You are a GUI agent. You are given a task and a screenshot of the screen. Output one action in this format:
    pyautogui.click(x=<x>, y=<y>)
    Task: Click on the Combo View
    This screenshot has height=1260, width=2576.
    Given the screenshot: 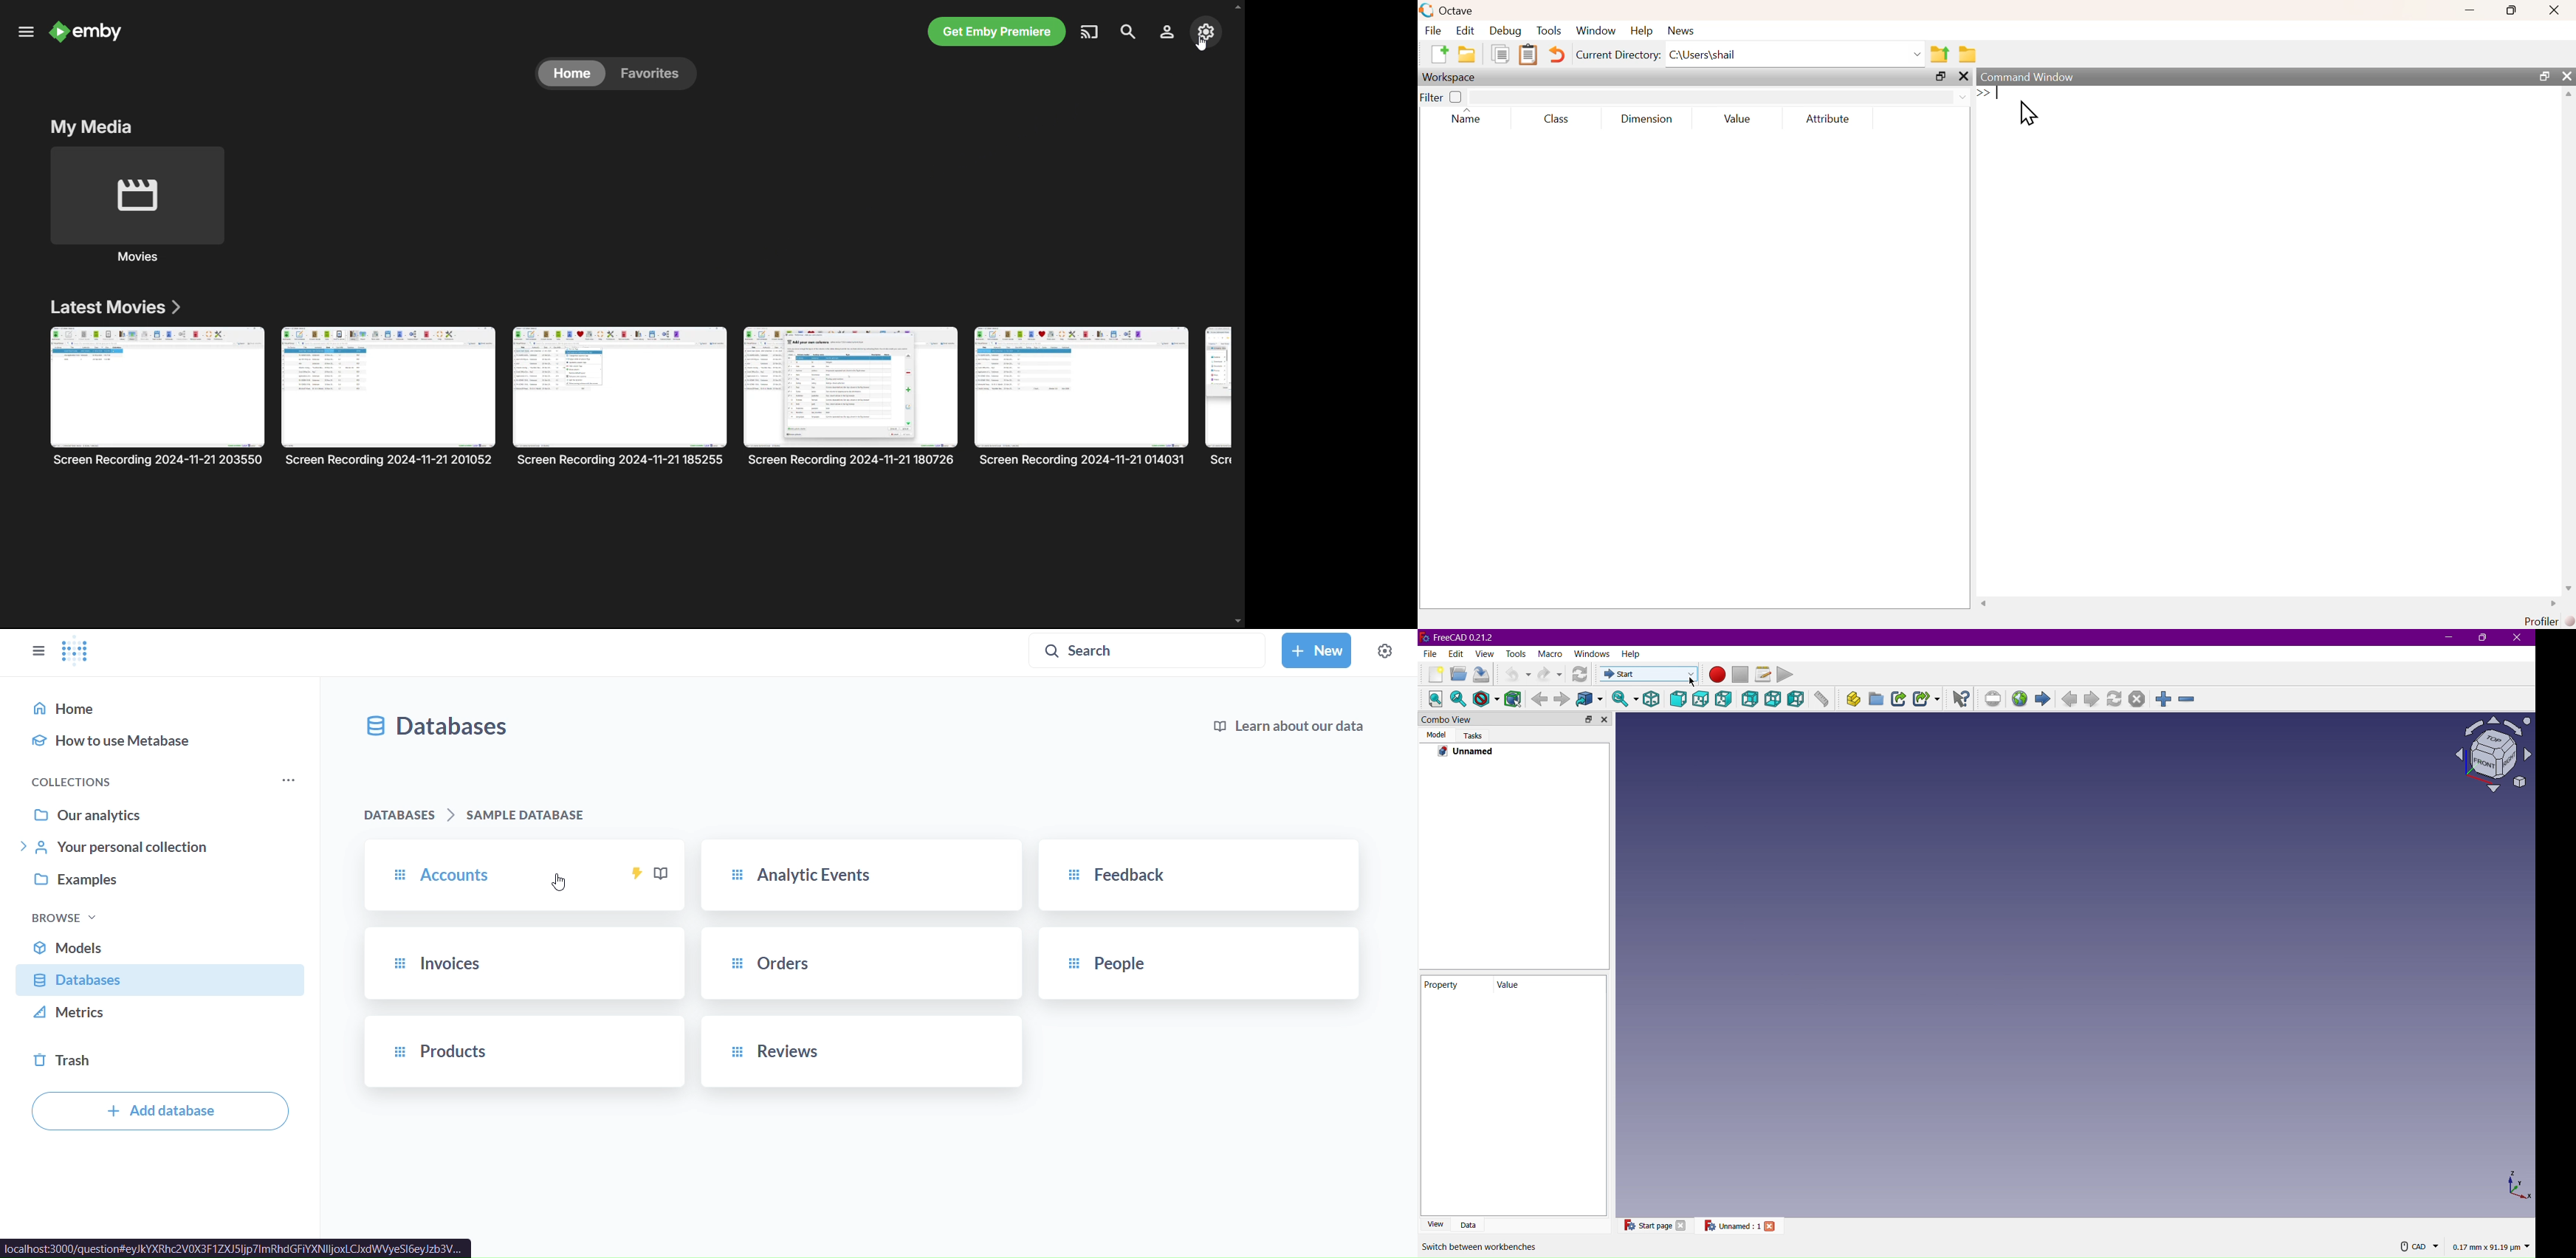 What is the action you would take?
    pyautogui.click(x=1489, y=719)
    